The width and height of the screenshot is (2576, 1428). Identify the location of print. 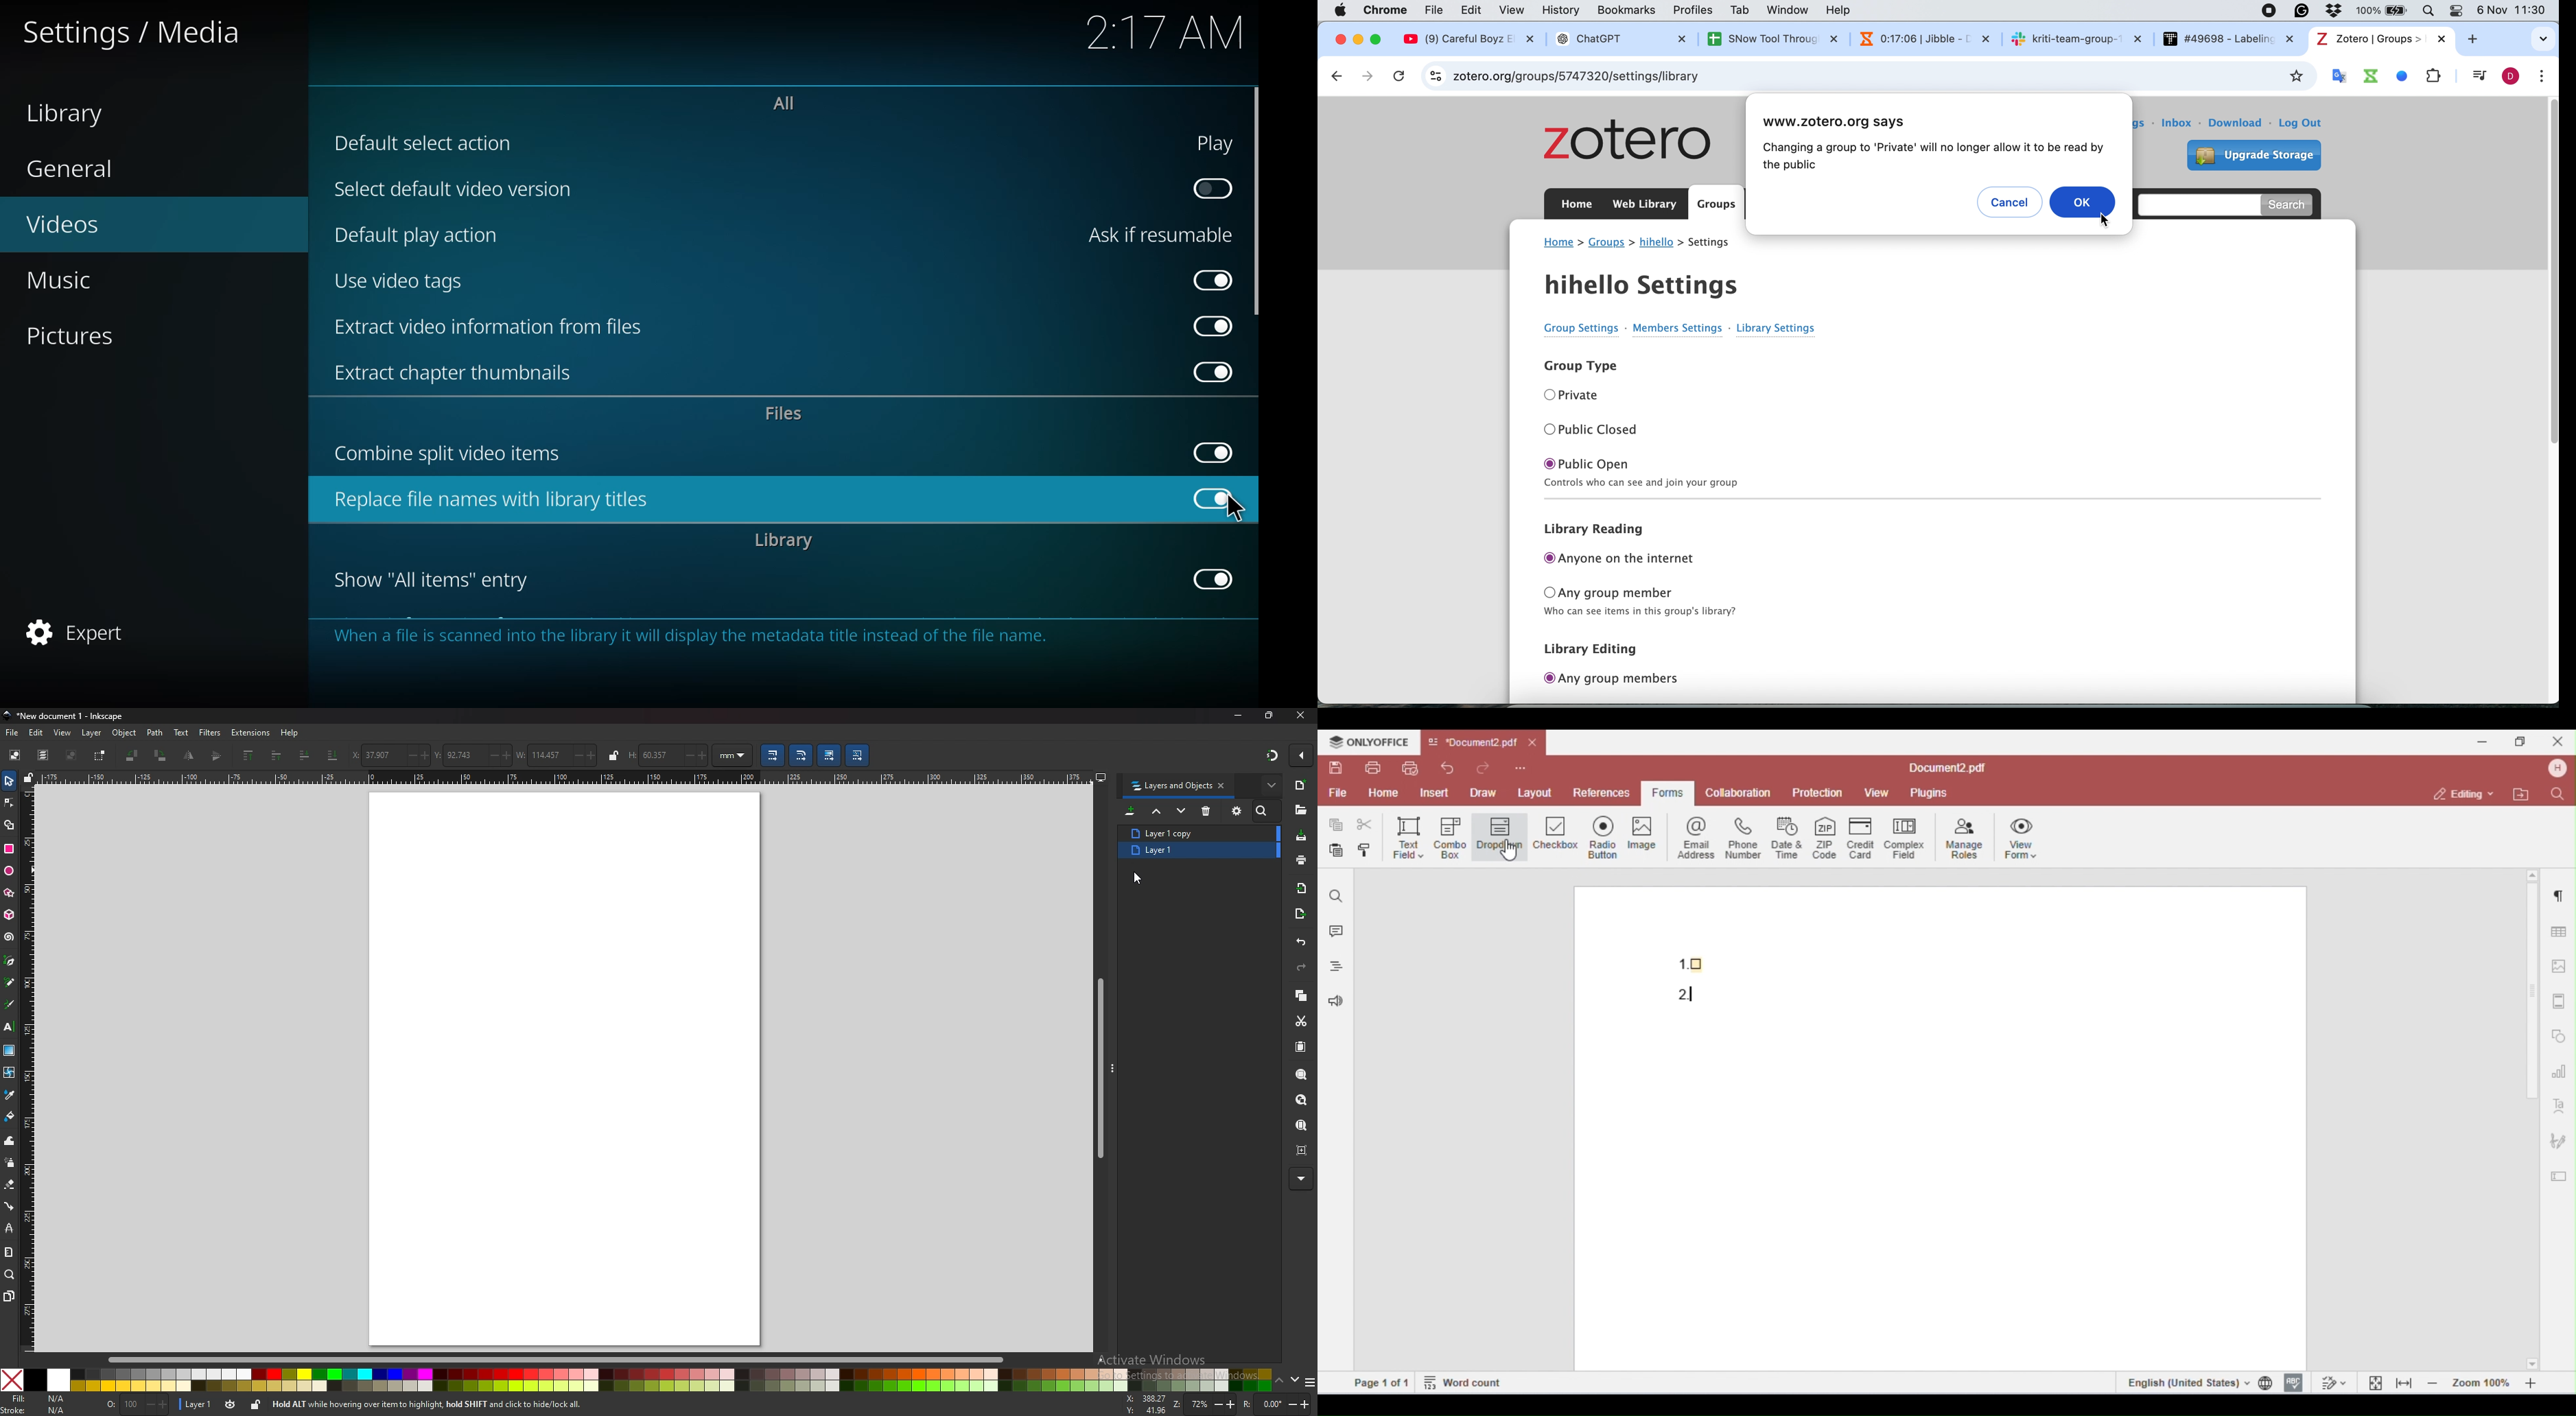
(1301, 860).